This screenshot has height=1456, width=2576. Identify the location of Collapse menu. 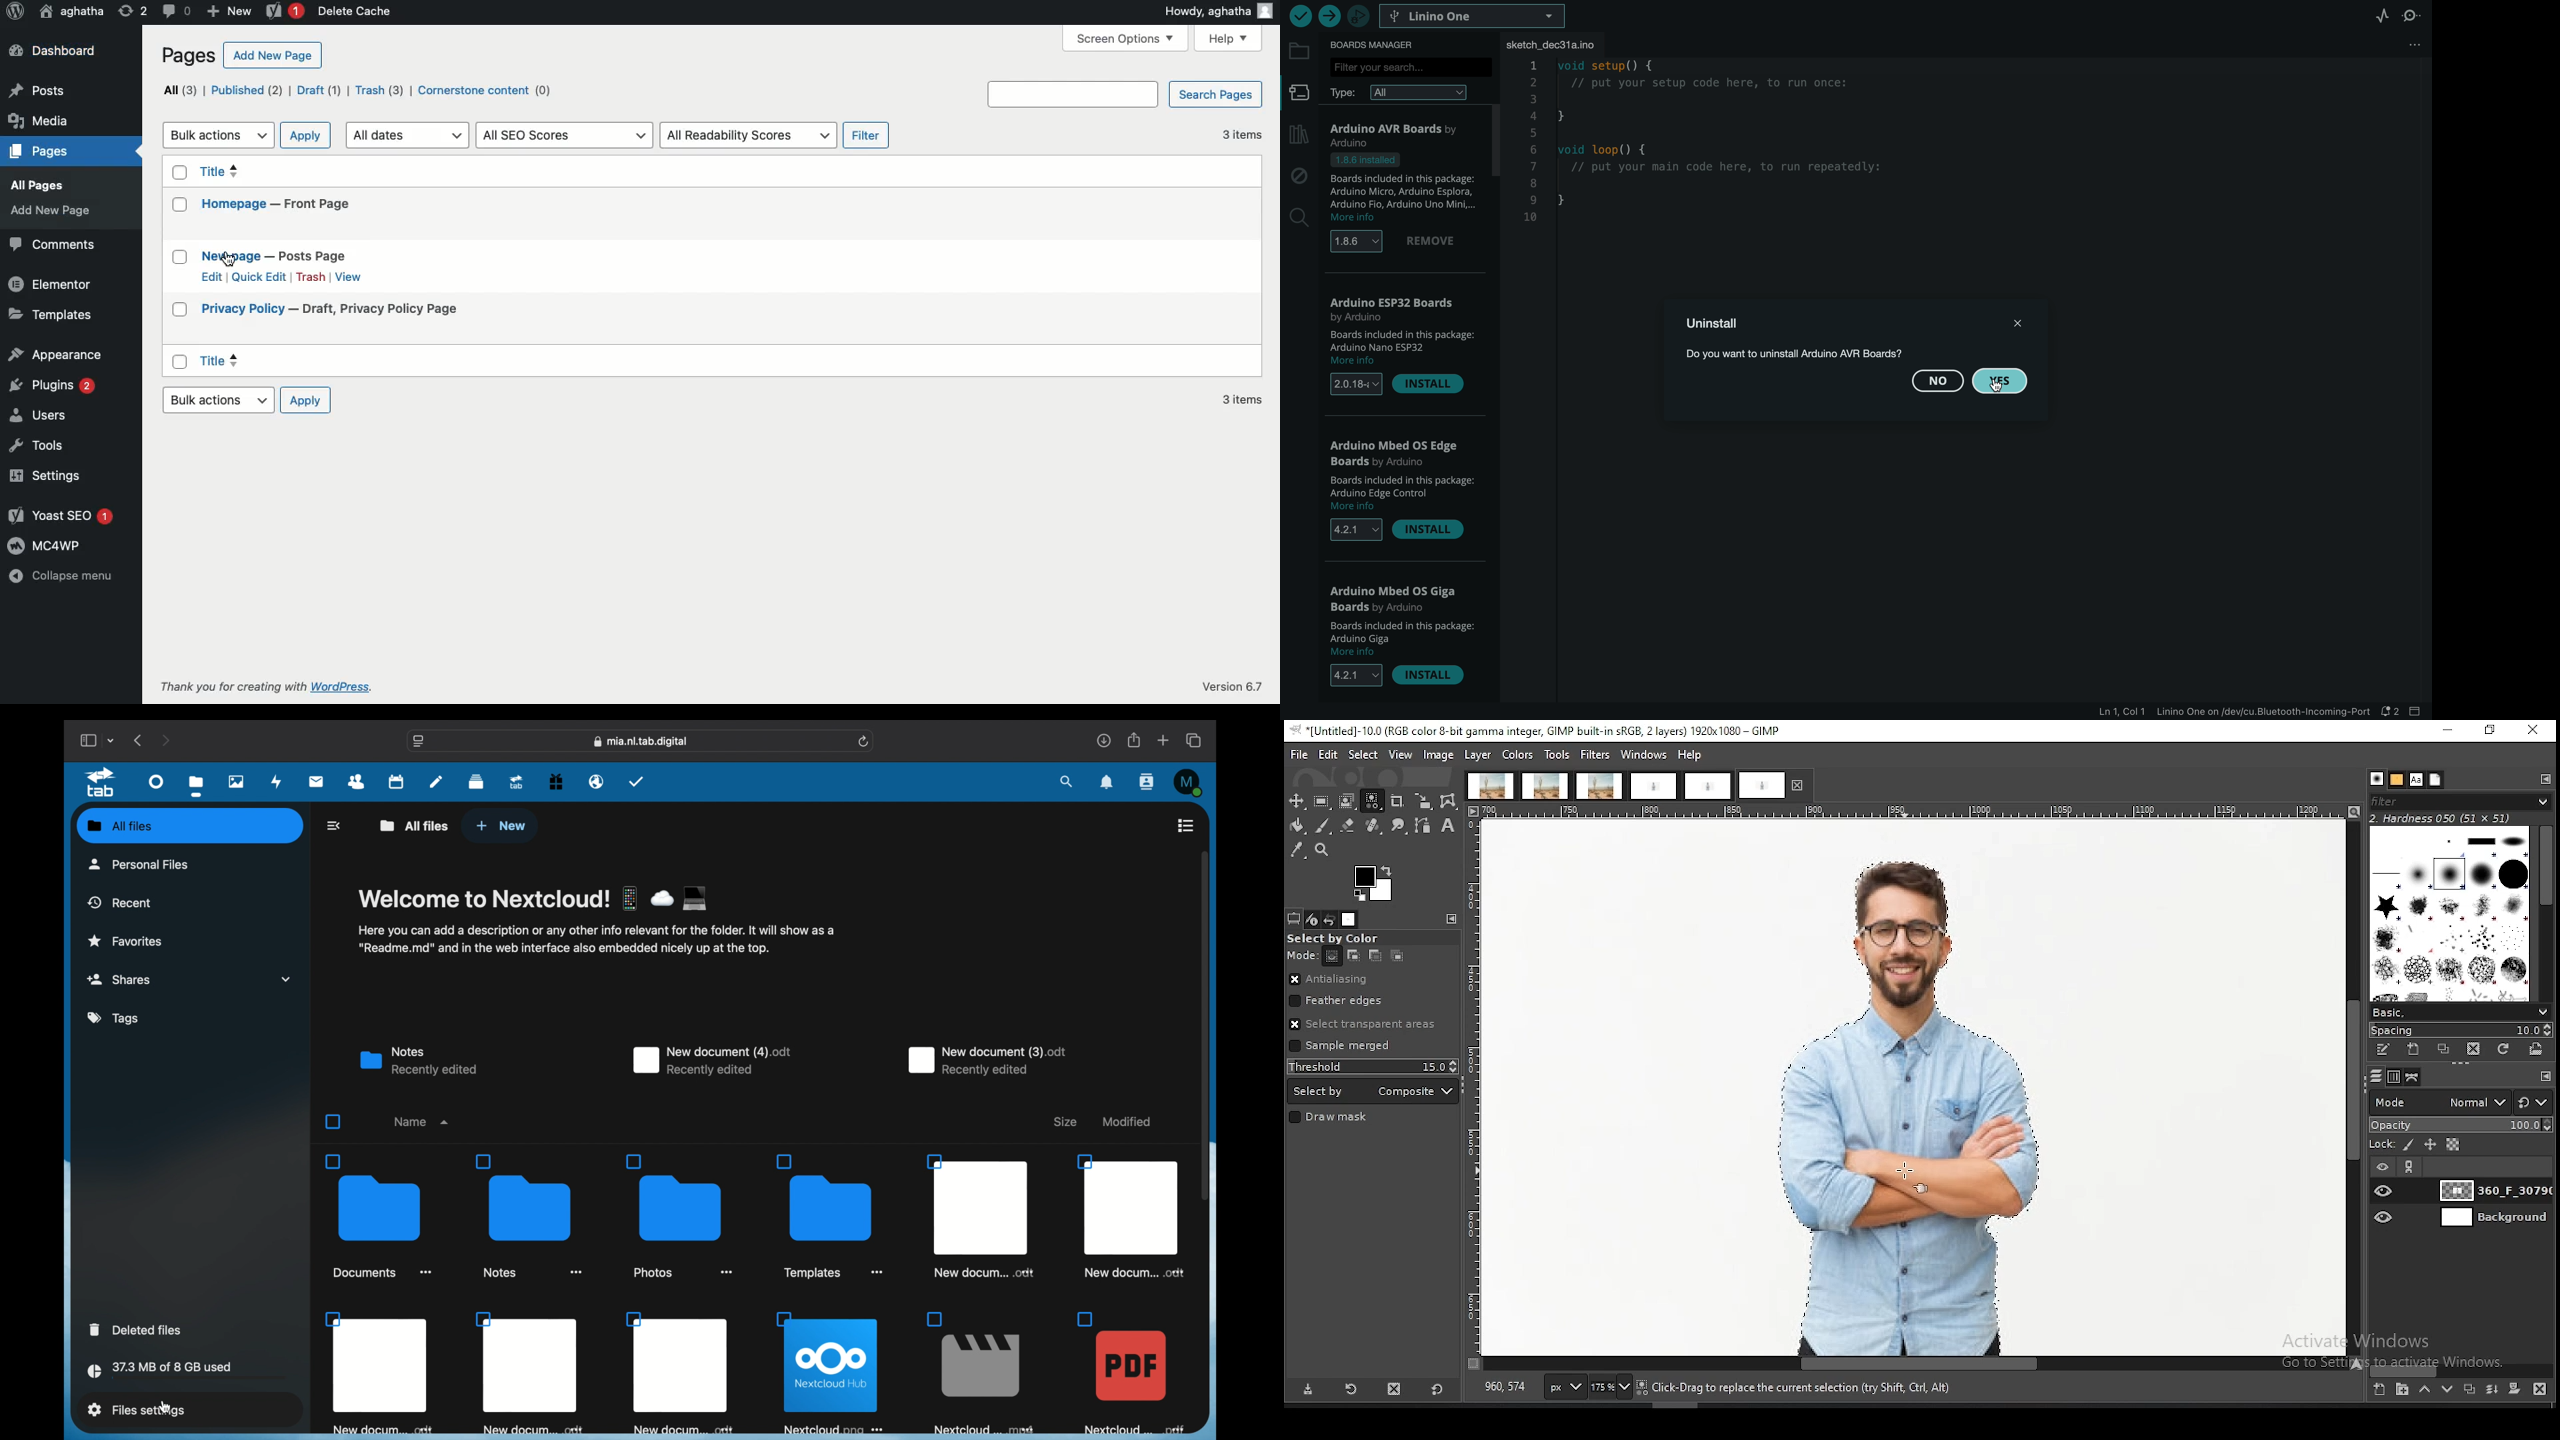
(66, 576).